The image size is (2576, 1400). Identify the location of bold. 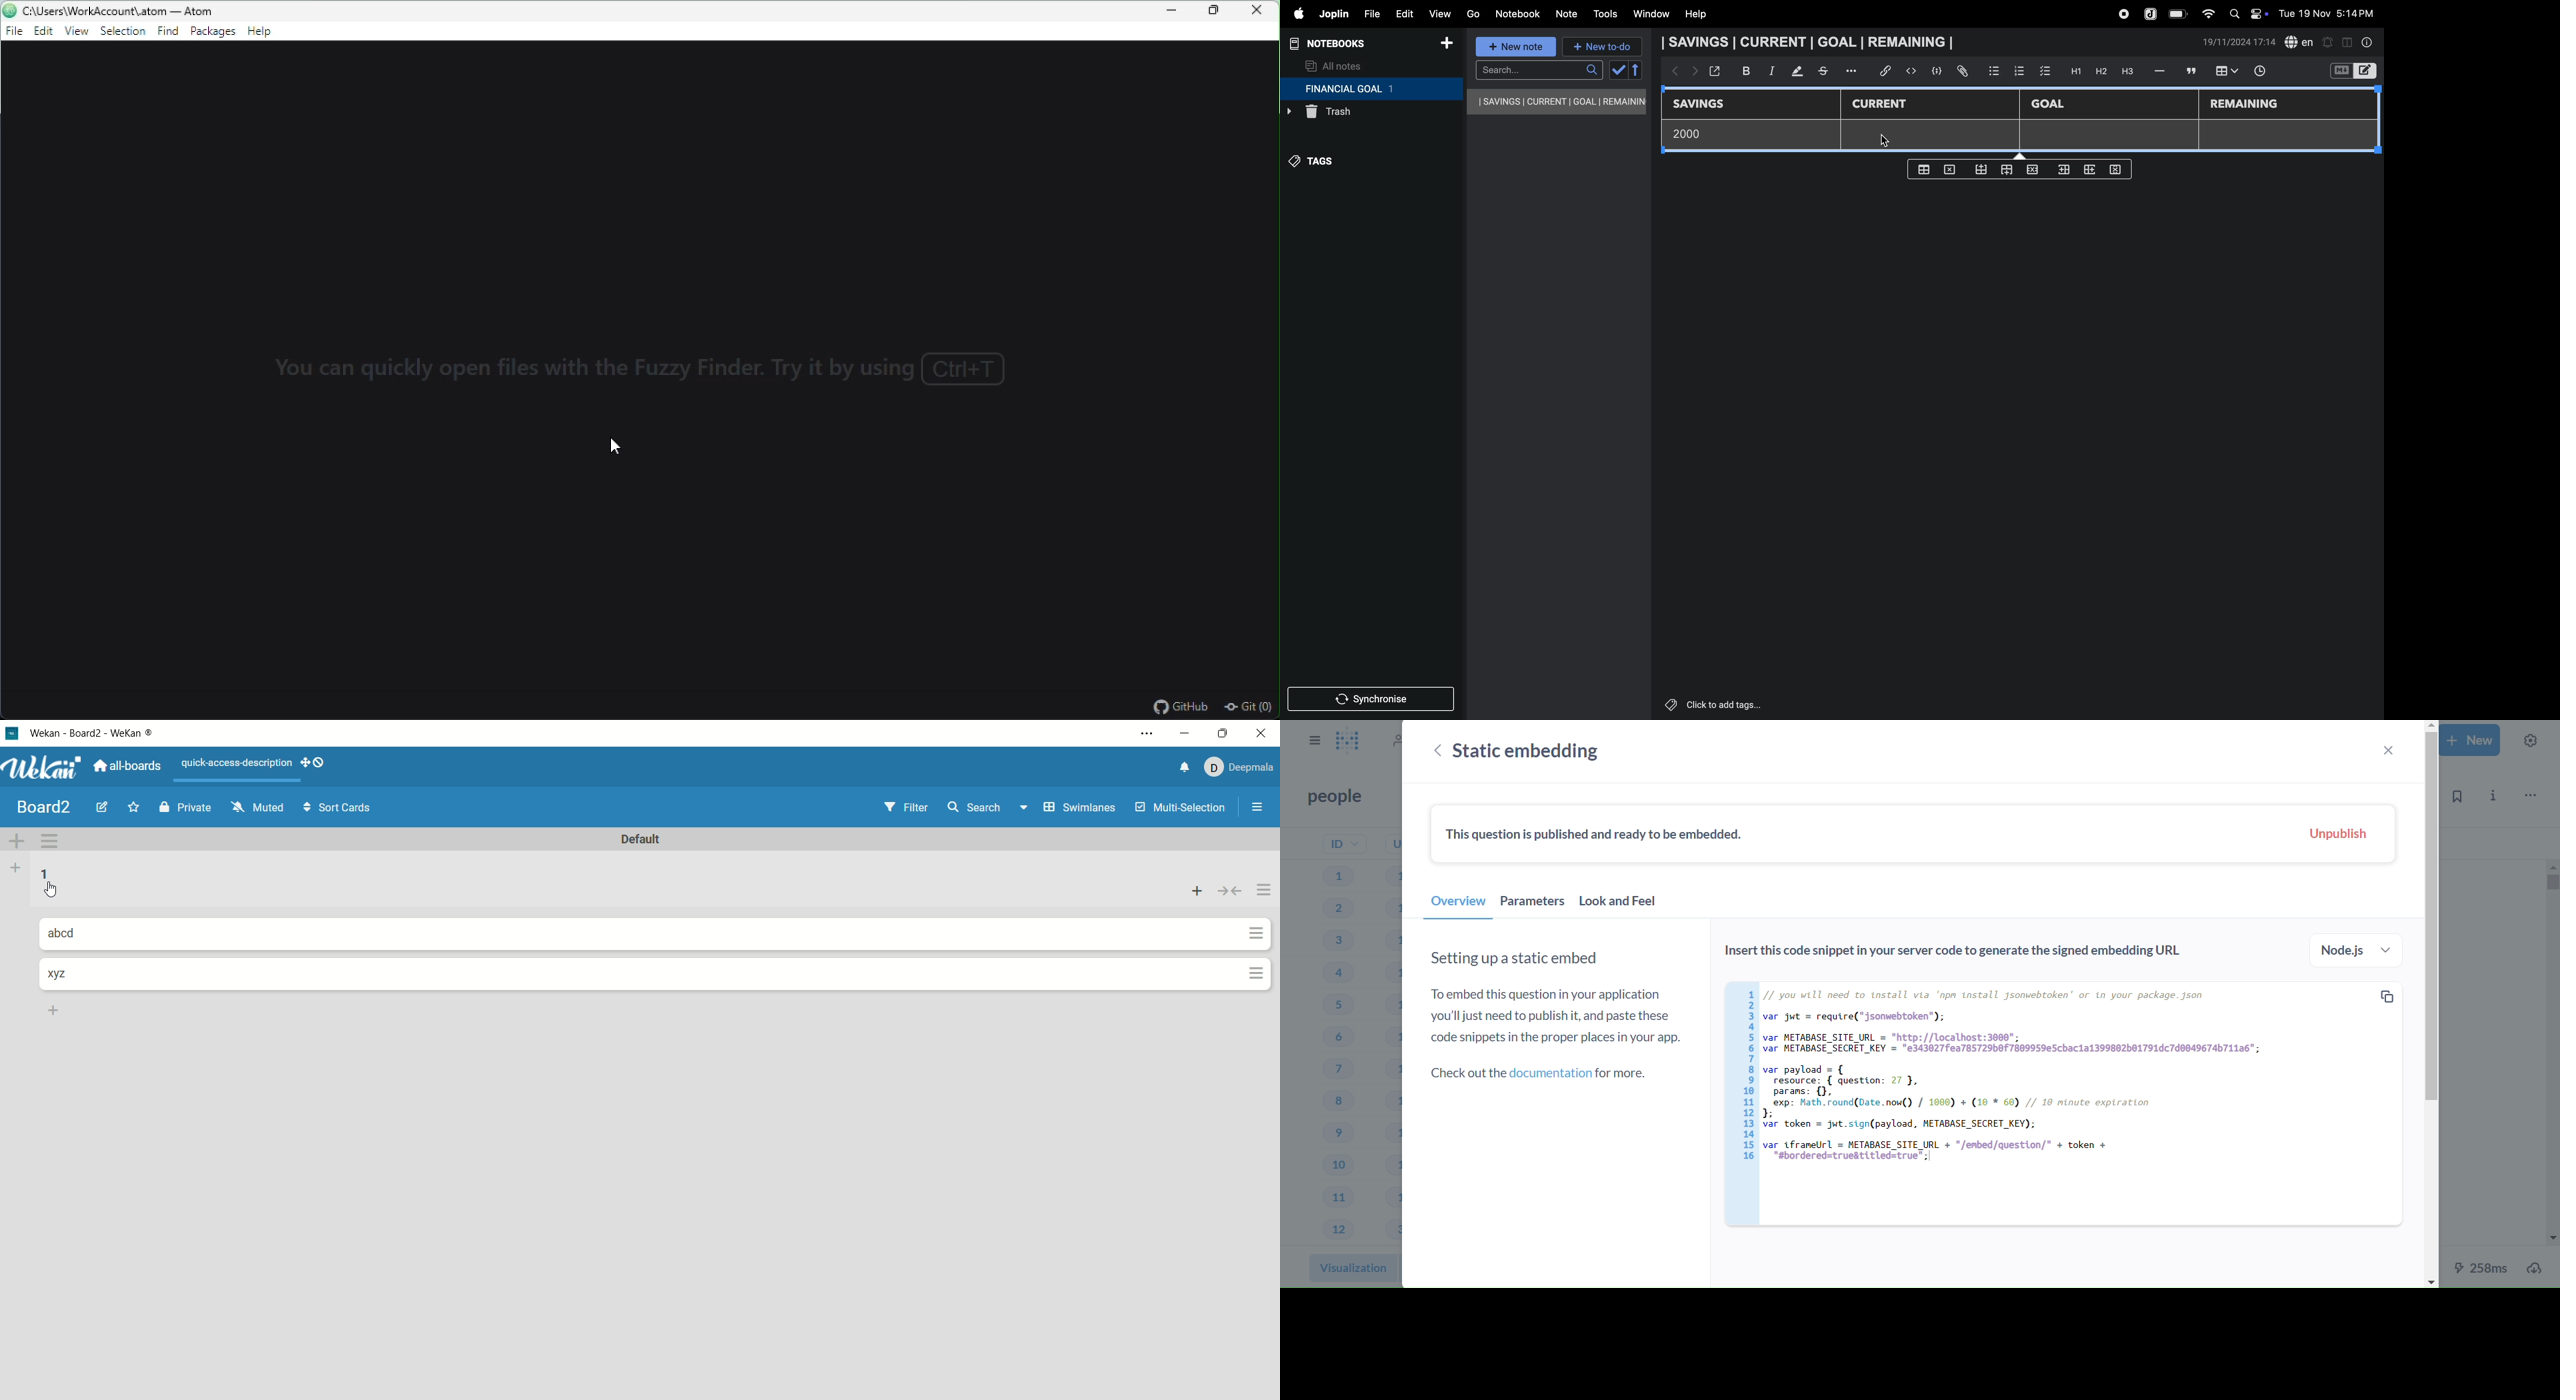
(1741, 70).